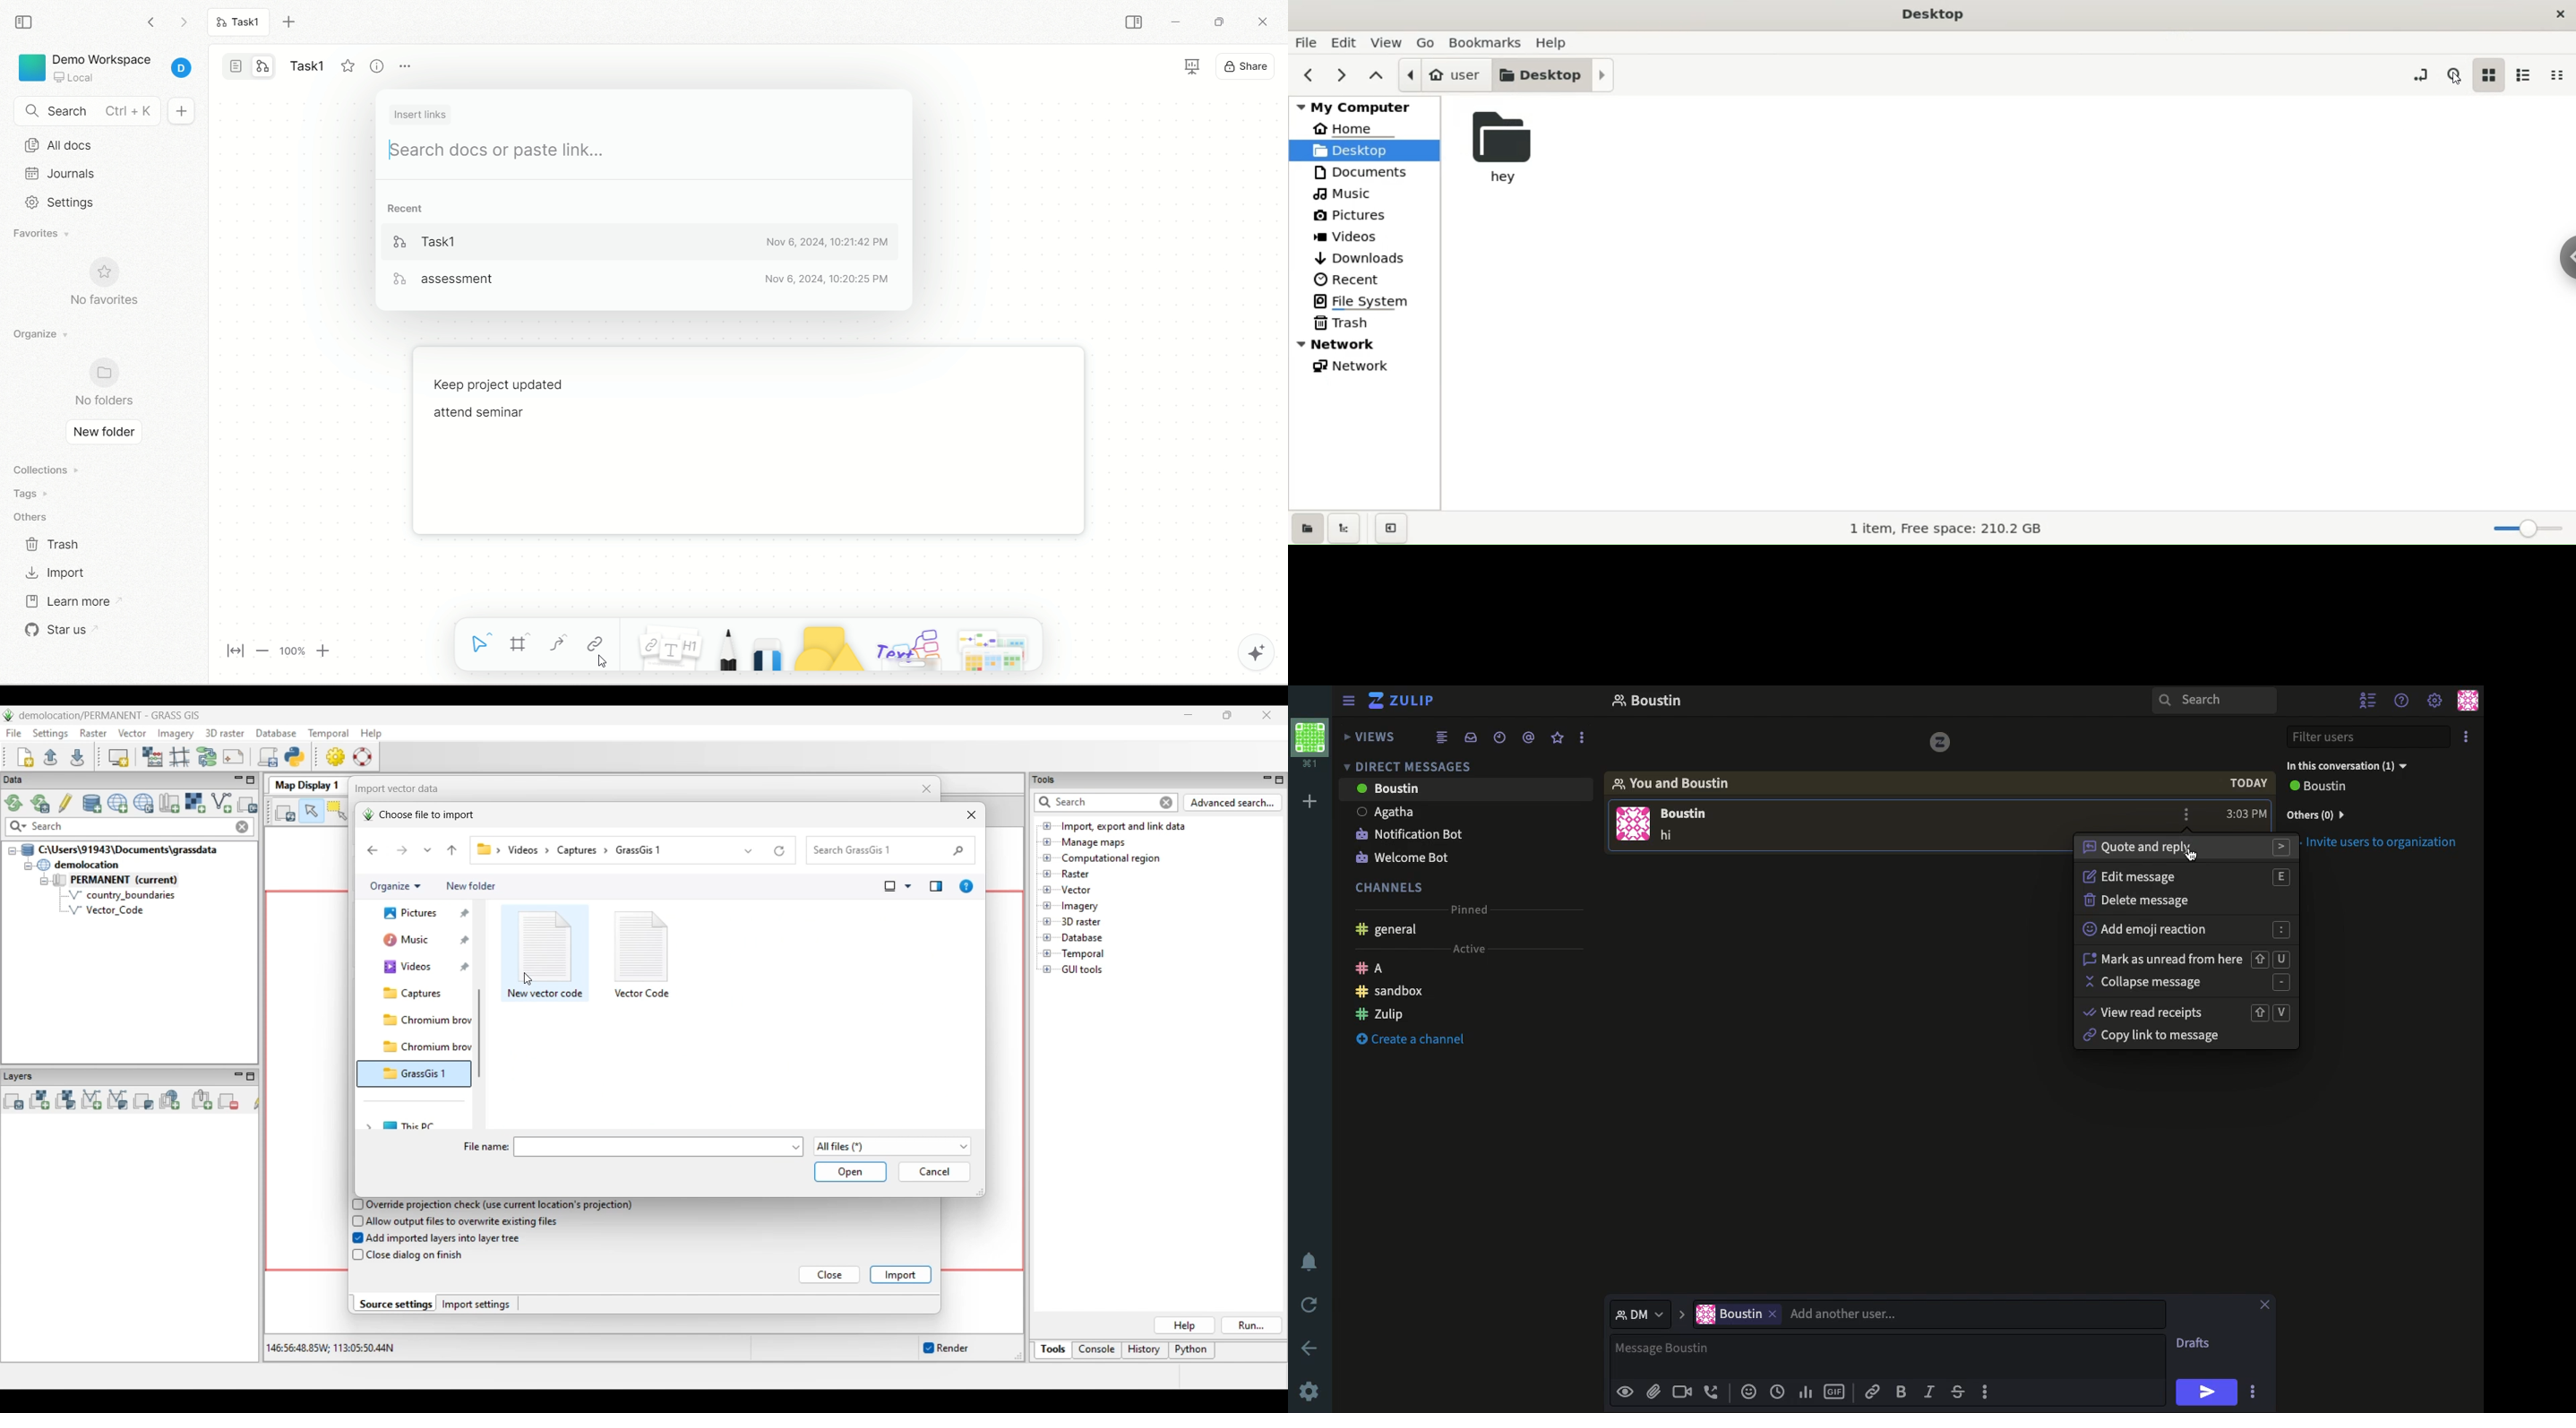 The height and width of the screenshot is (1428, 2576). I want to click on Drafts, so click(2196, 1342).